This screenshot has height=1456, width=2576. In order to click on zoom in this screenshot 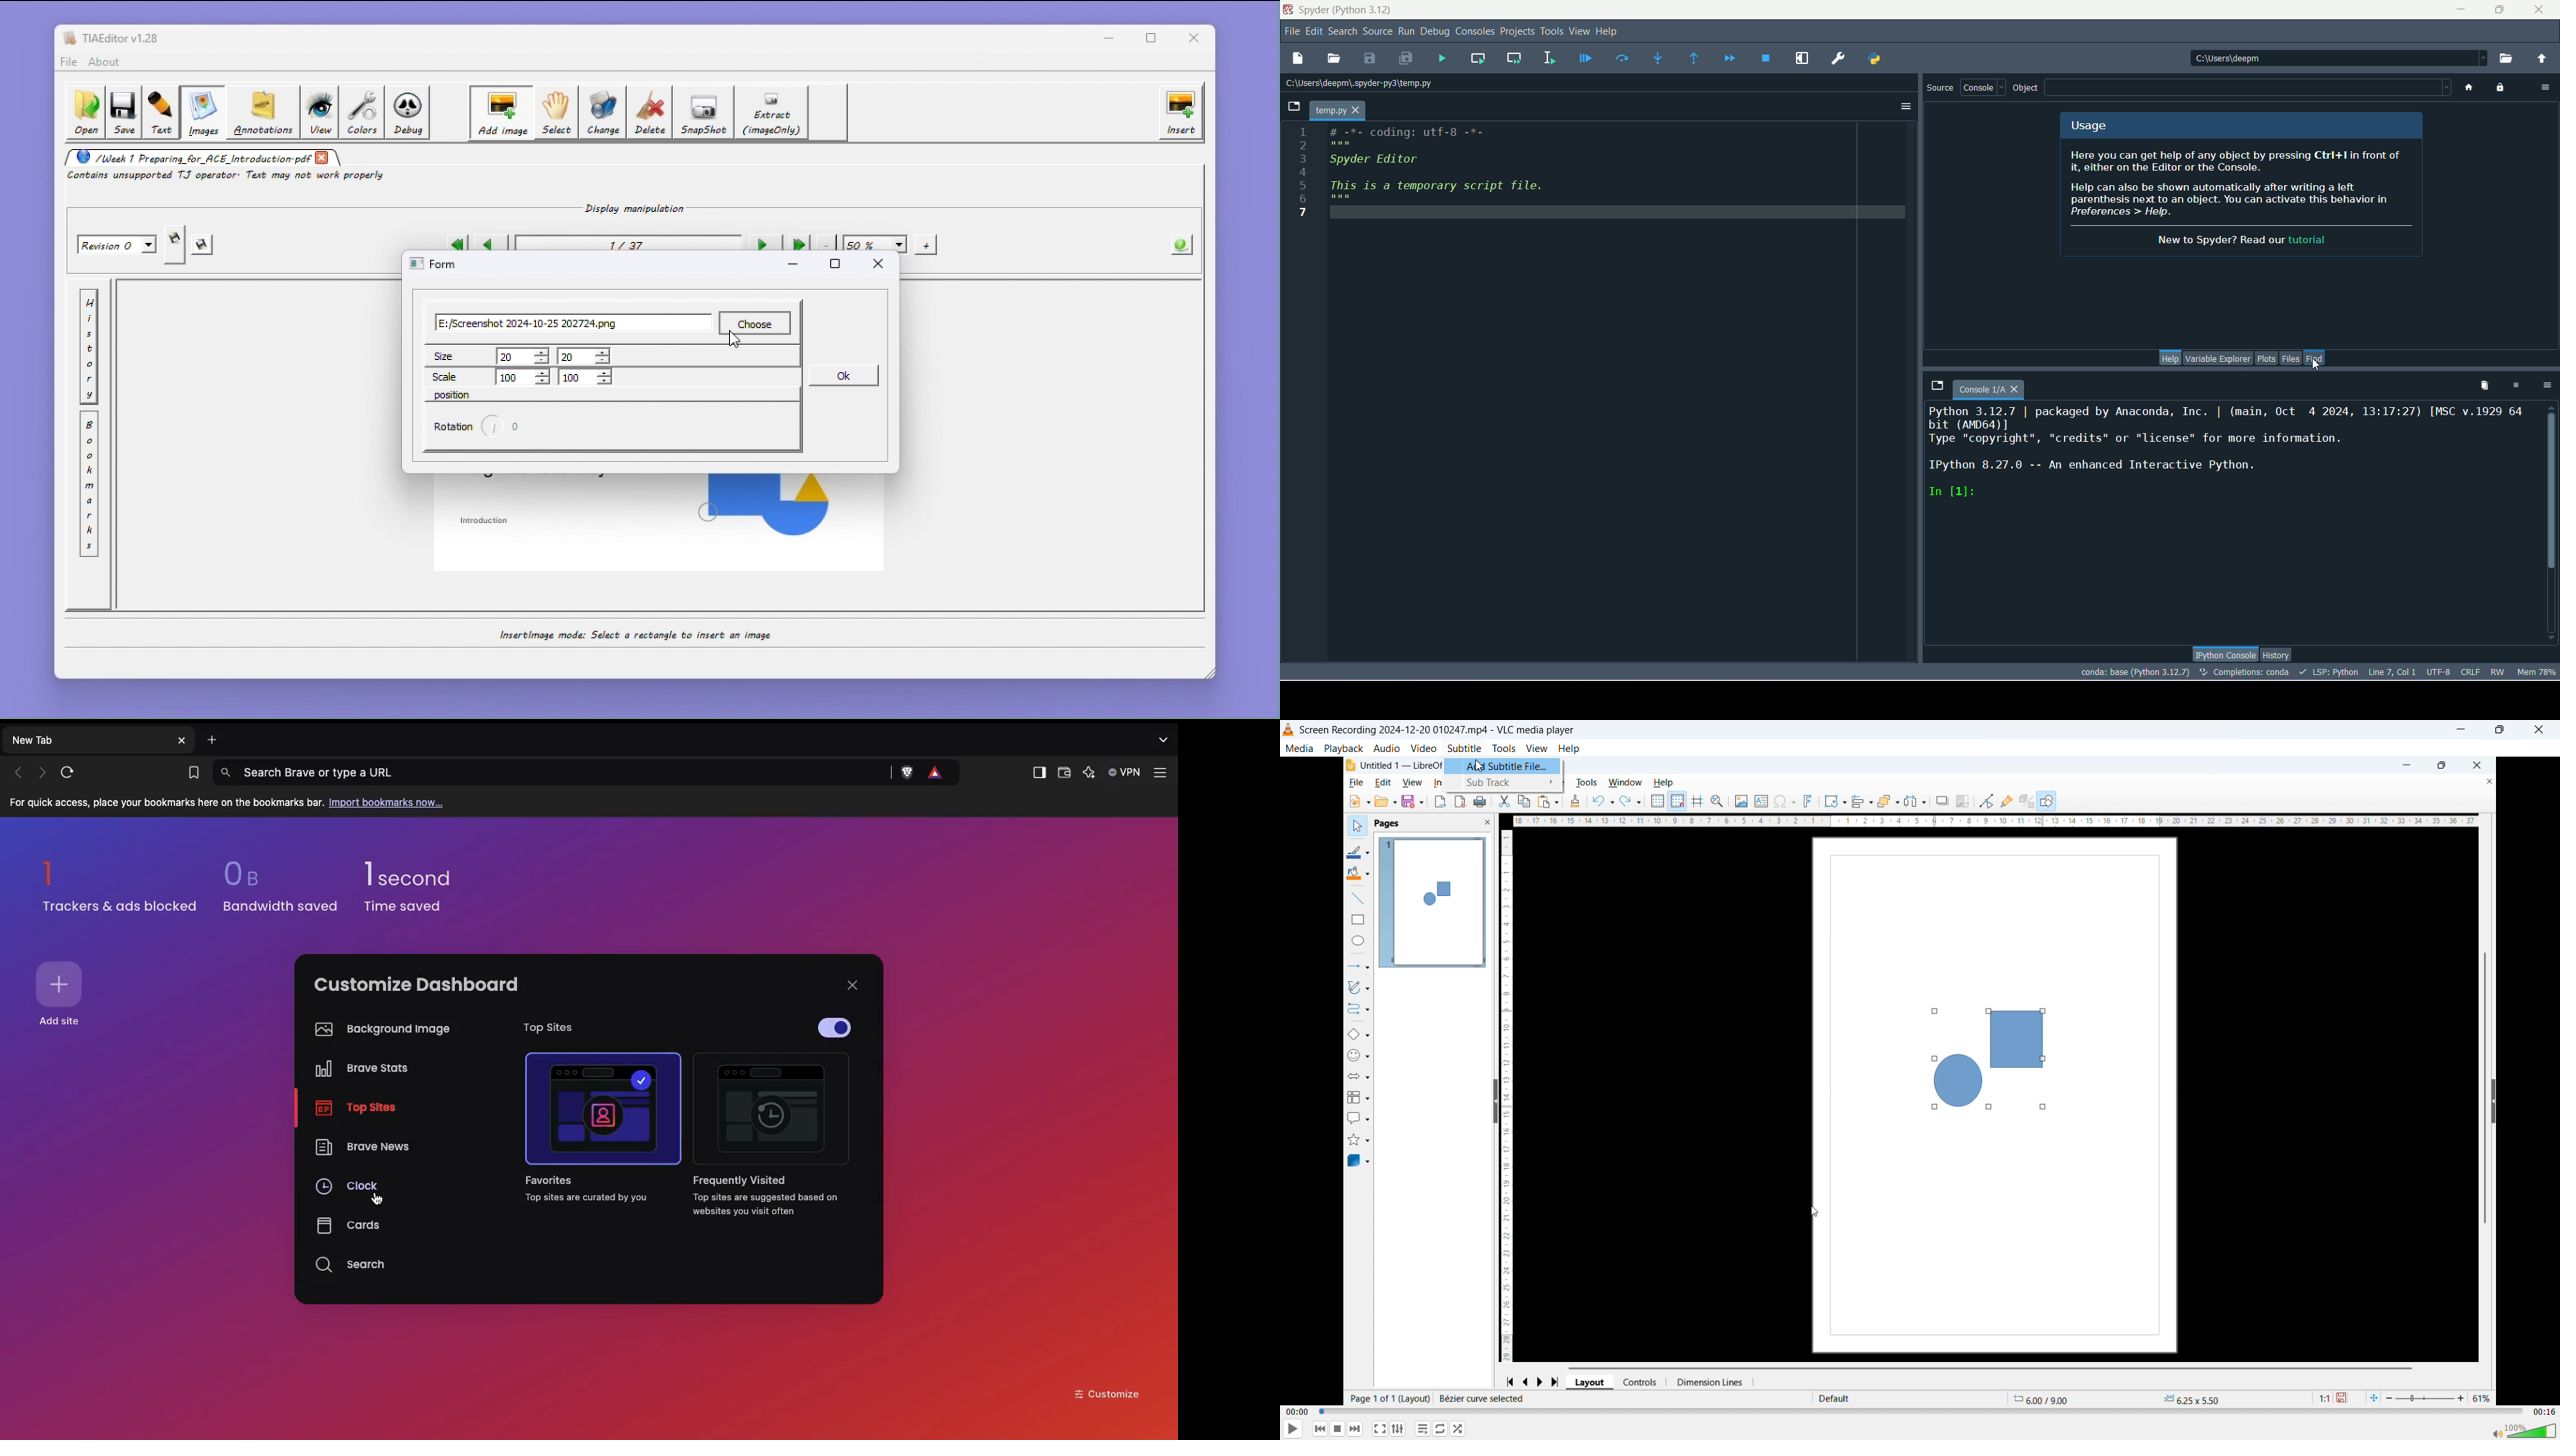, I will do `click(2441, 1396)`.